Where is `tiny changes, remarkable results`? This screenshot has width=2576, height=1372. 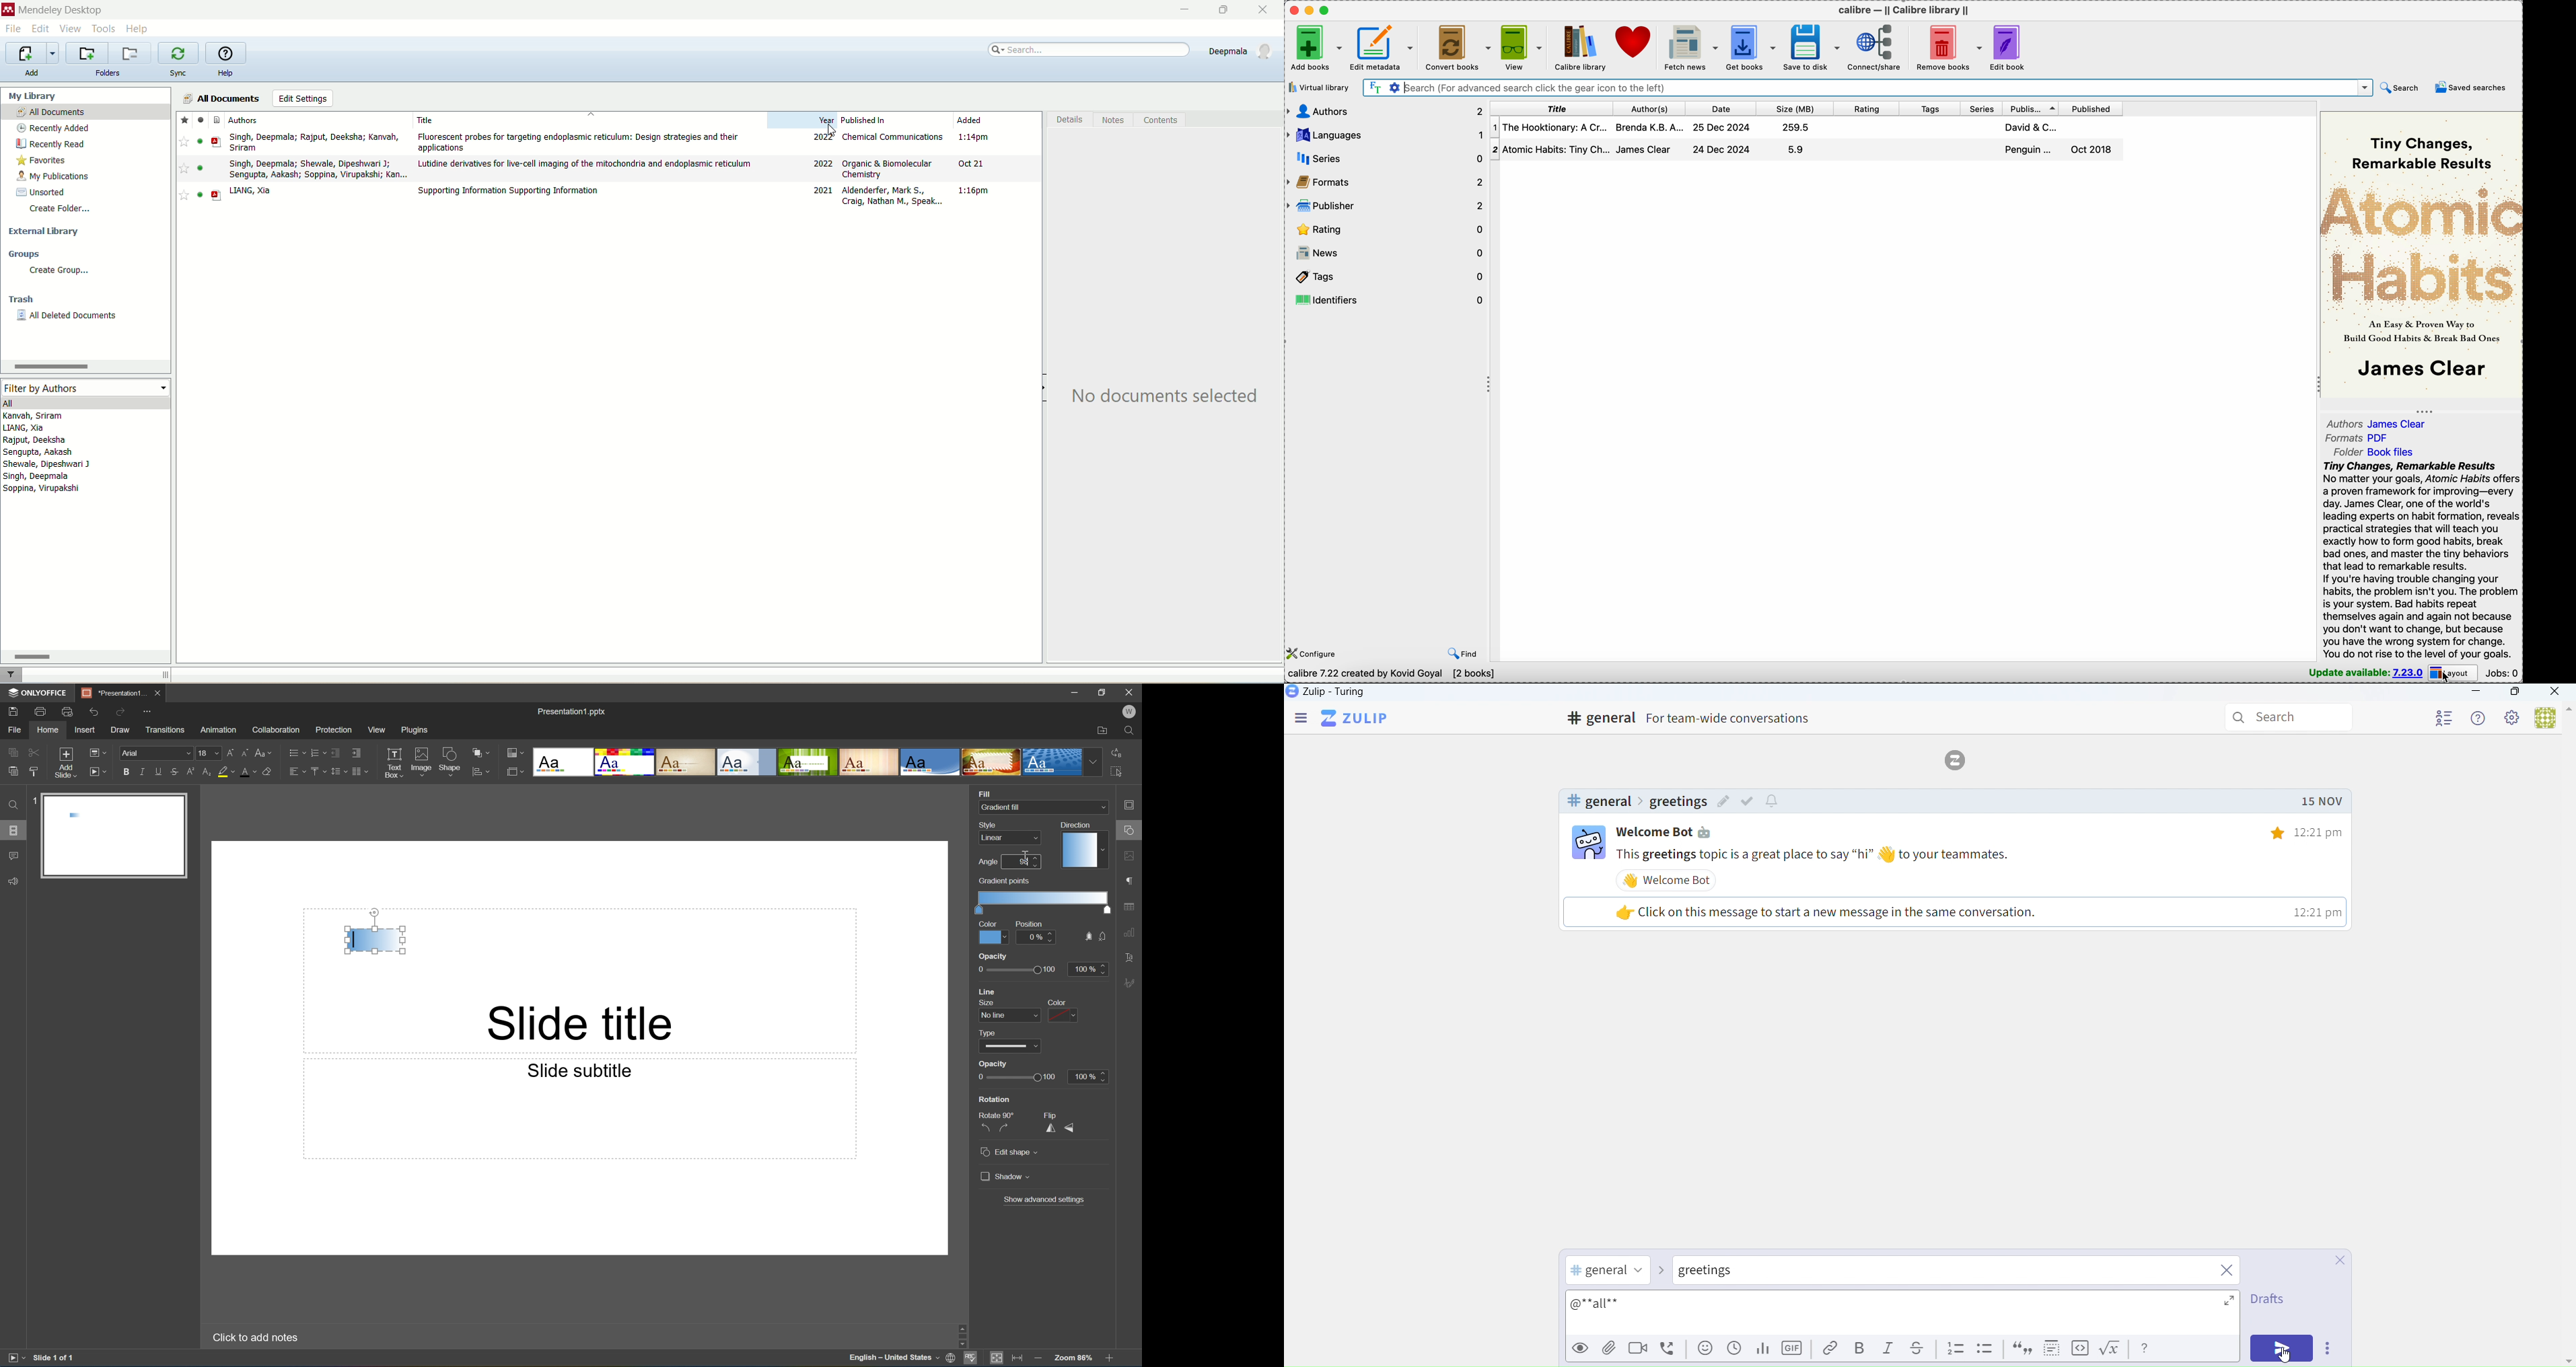 tiny changes, remarkable results is located at coordinates (2421, 153).